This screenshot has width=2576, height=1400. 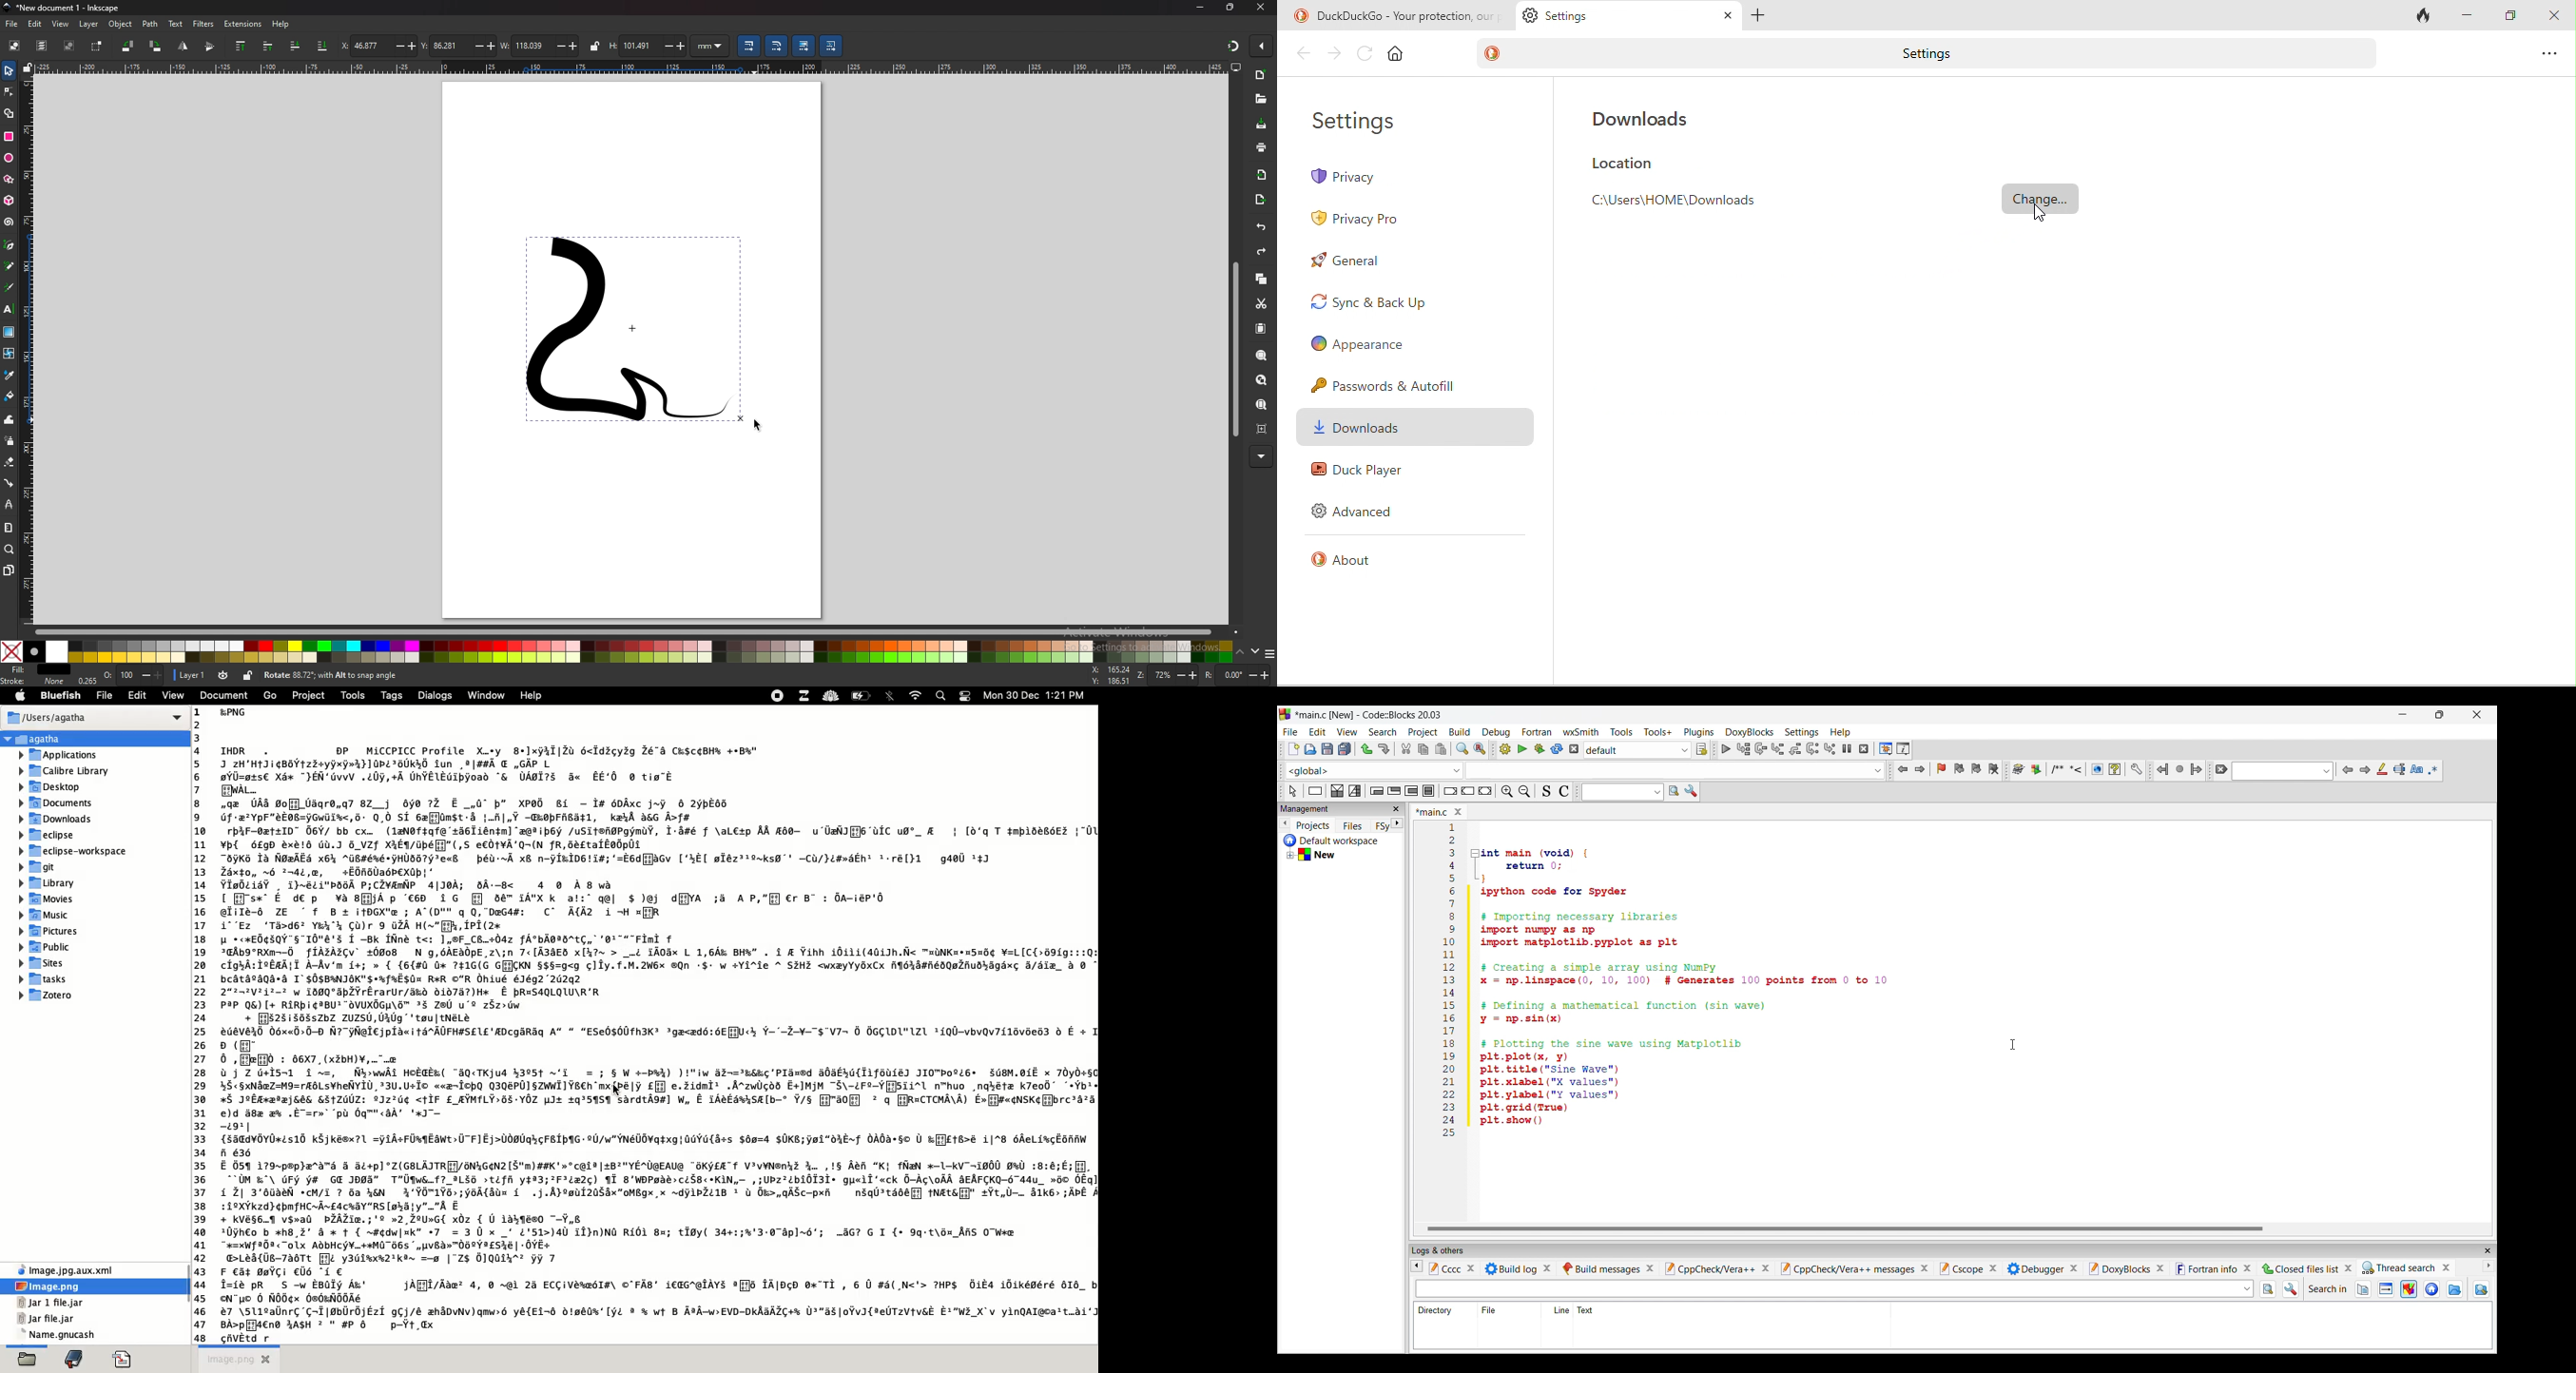 What do you see at coordinates (9, 483) in the screenshot?
I see `connector` at bounding box center [9, 483].